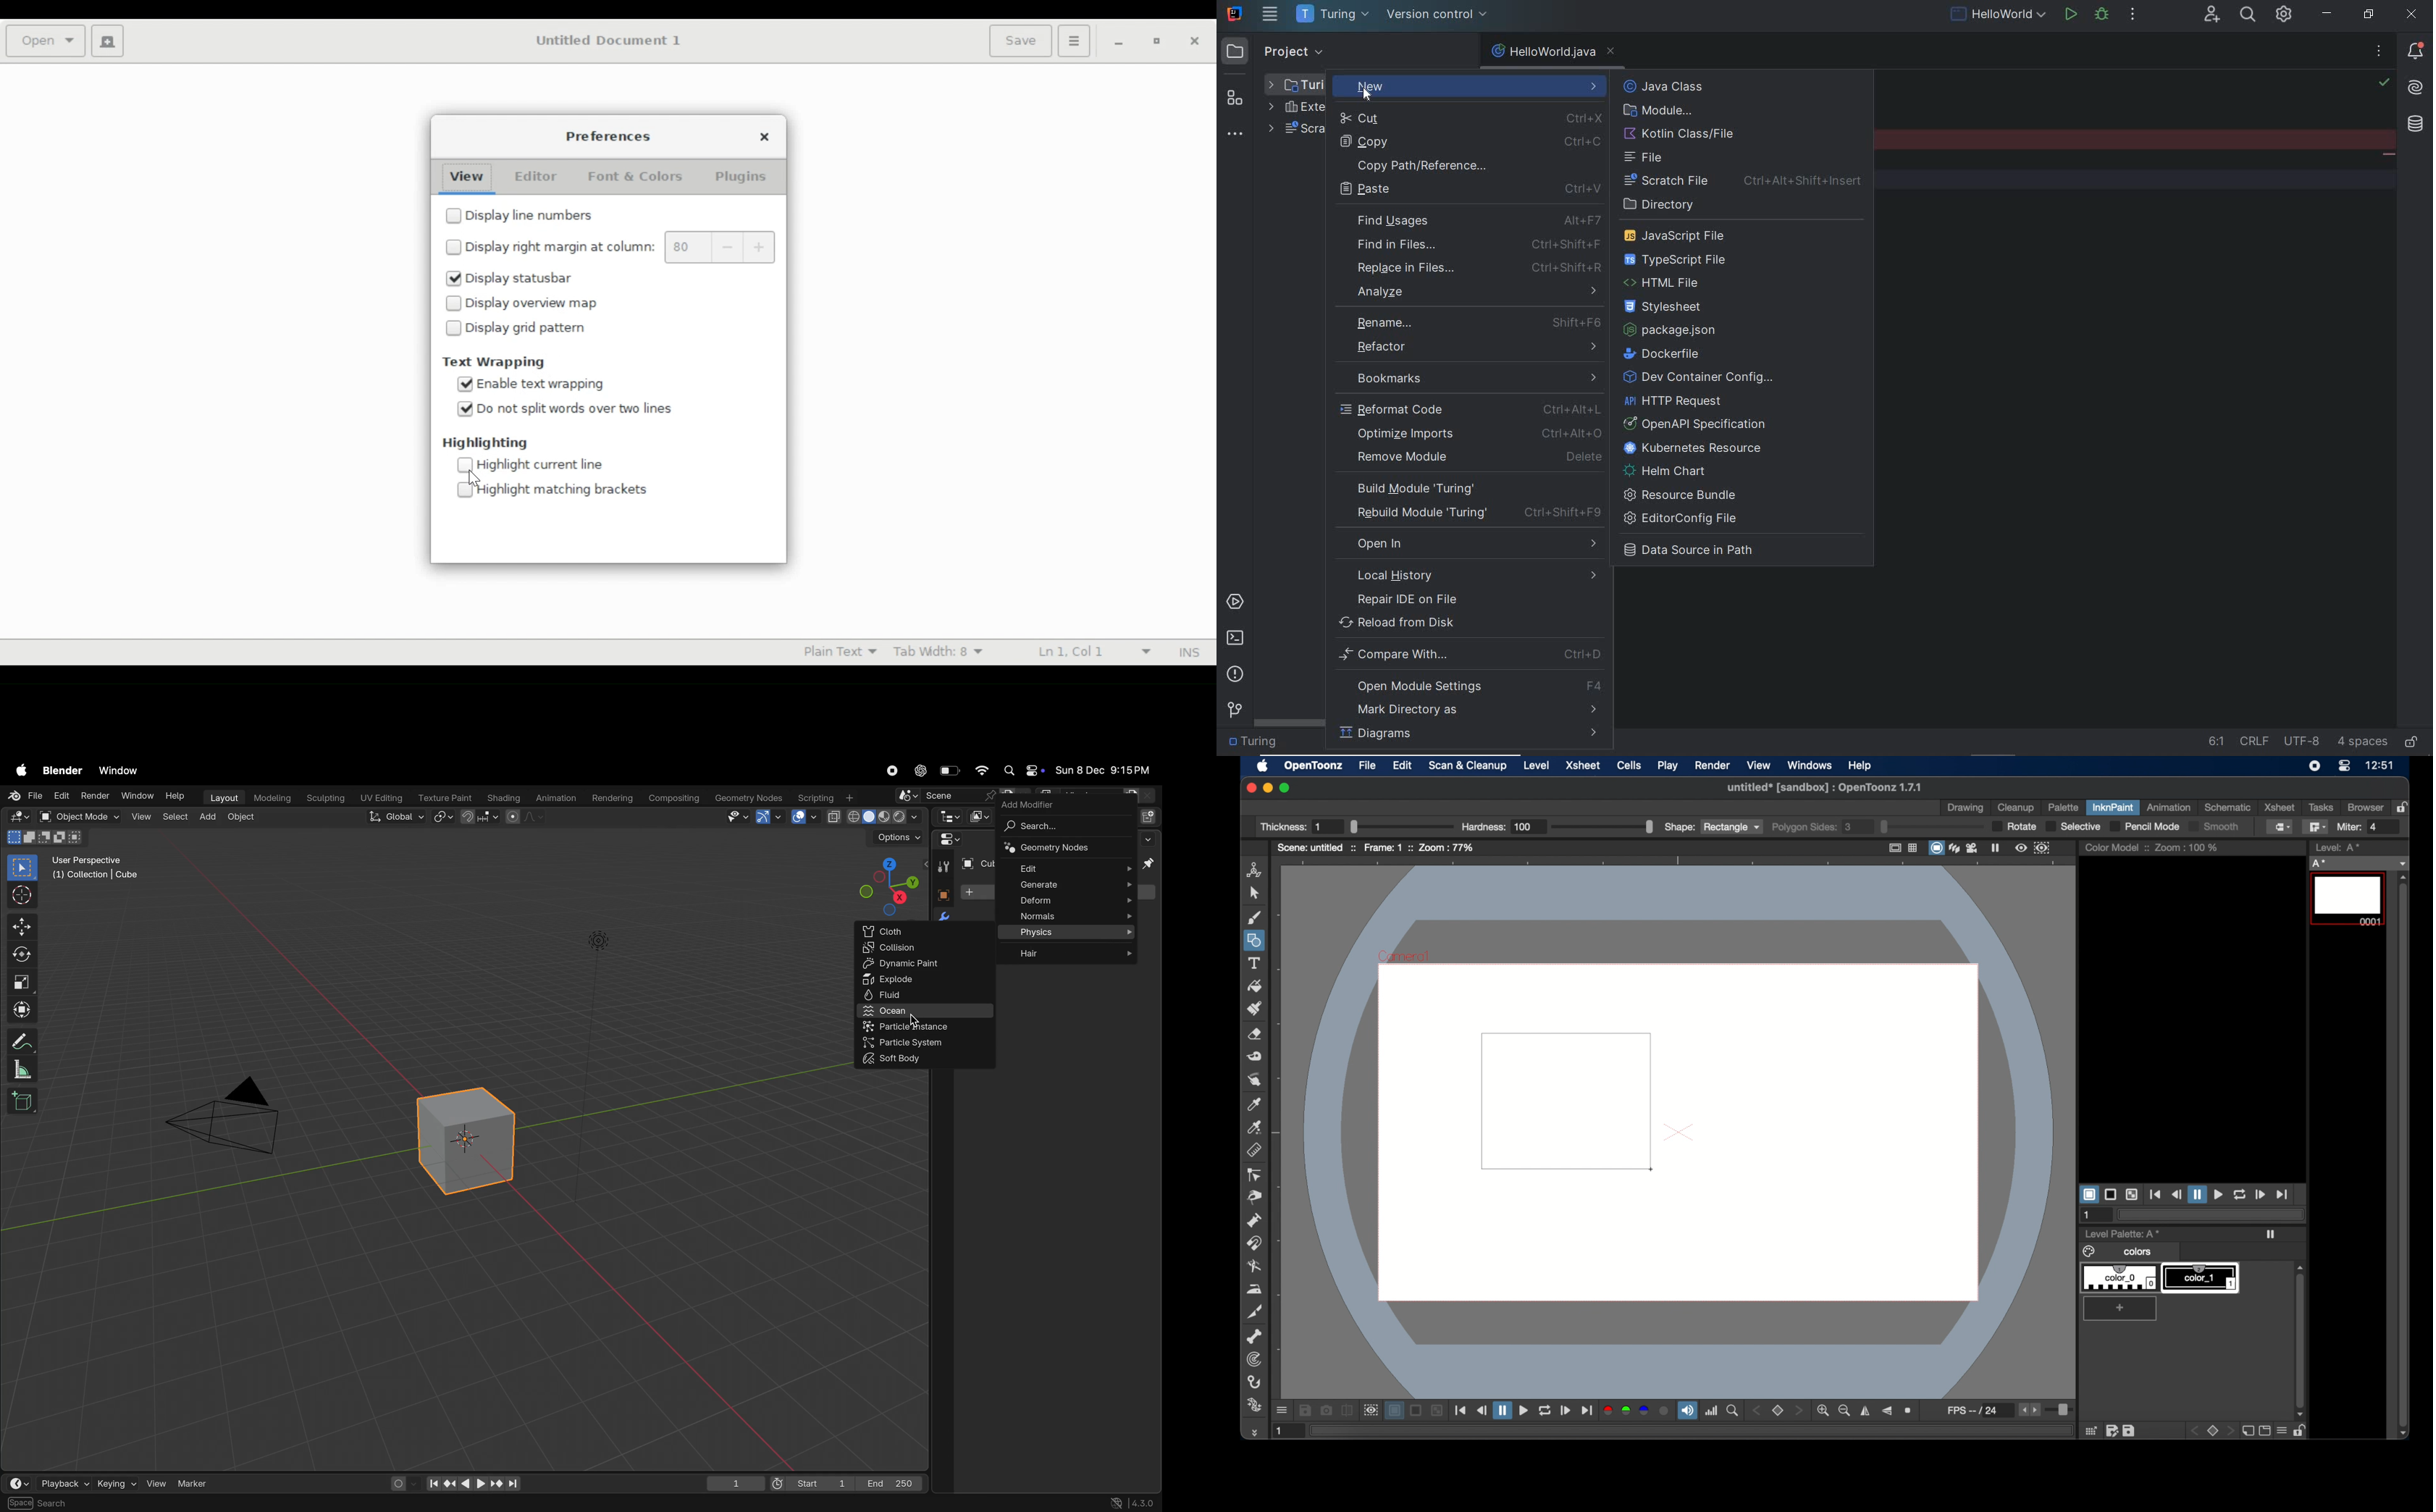 The height and width of the screenshot is (1512, 2436). Describe the element at coordinates (2264, 1430) in the screenshot. I see `screen` at that location.